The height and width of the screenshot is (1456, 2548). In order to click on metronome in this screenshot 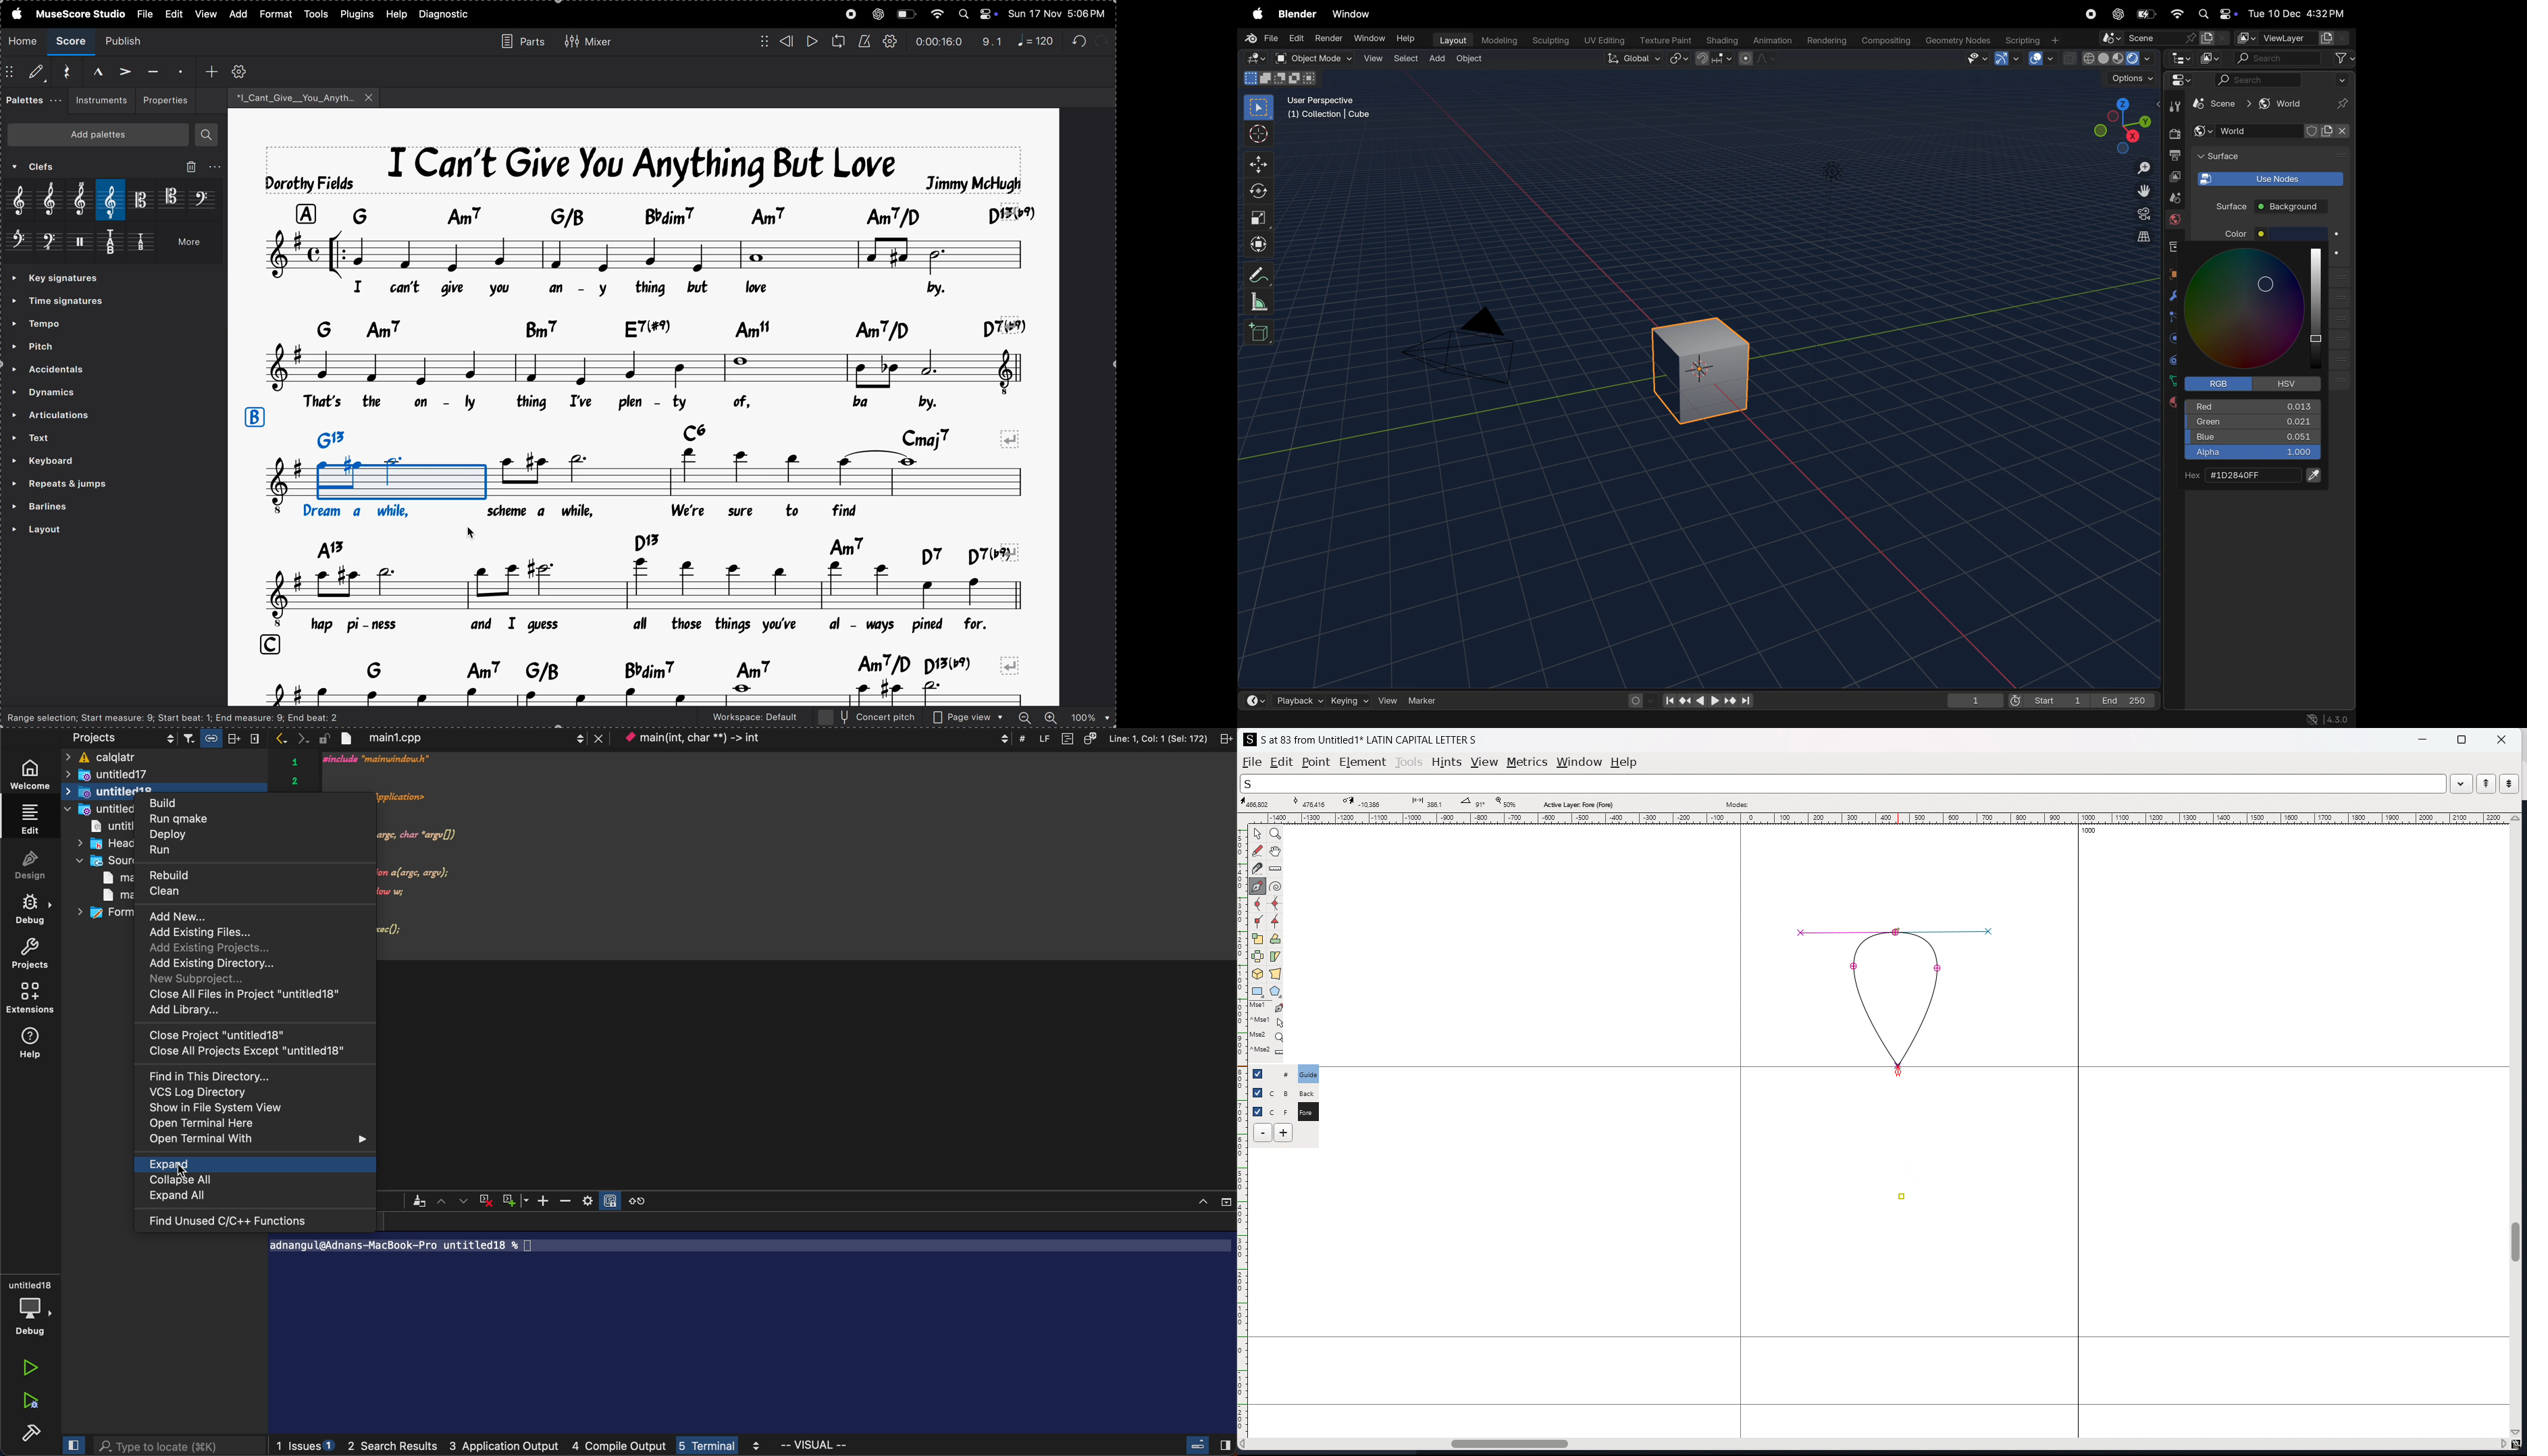, I will do `click(864, 42)`.